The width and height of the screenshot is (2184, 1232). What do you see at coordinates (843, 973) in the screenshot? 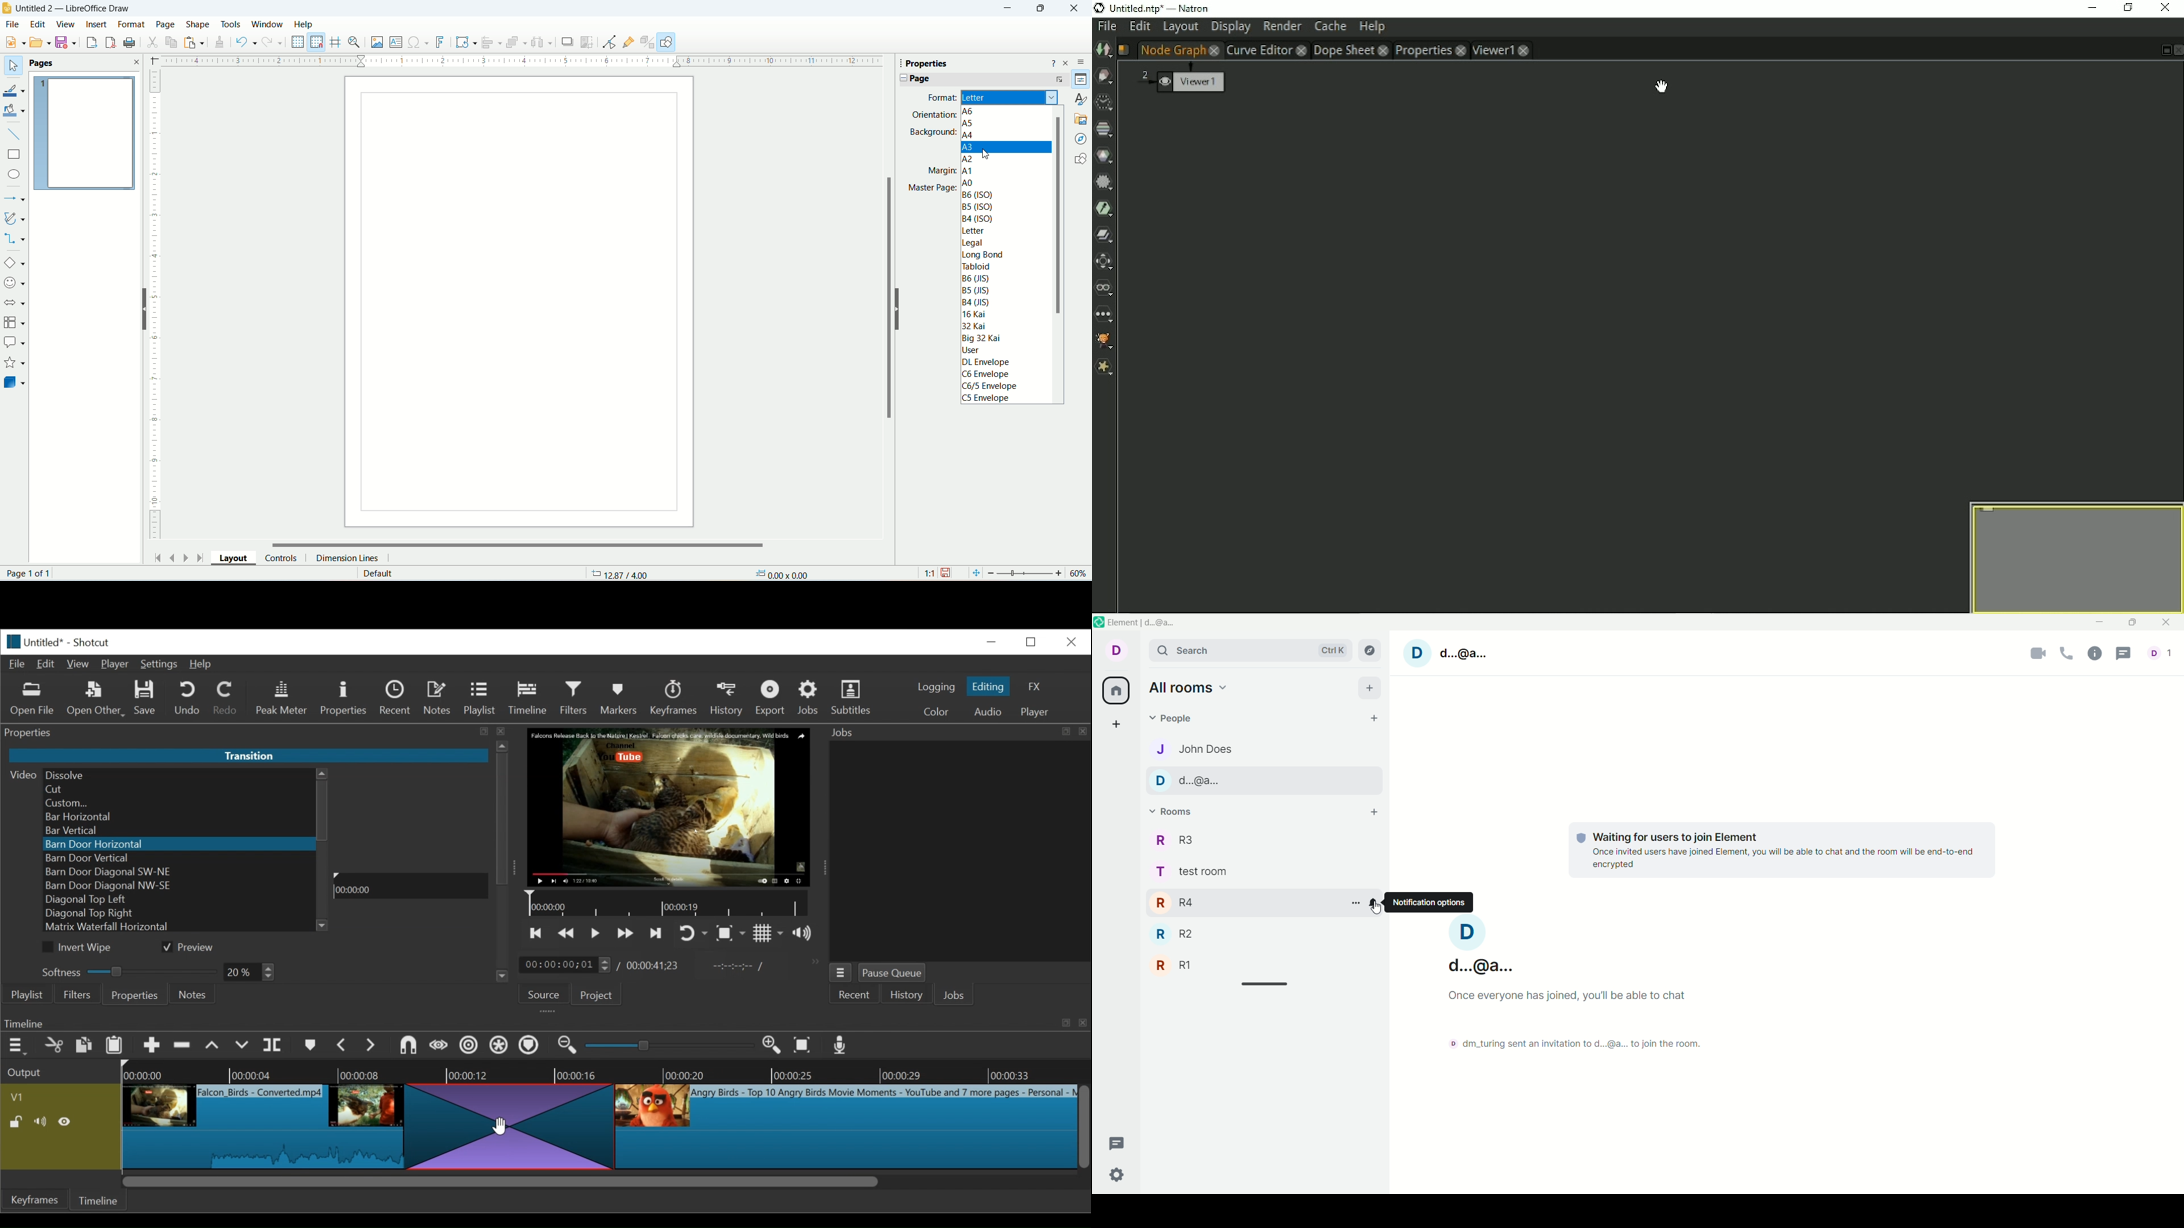
I see `Jobs Menu` at bounding box center [843, 973].